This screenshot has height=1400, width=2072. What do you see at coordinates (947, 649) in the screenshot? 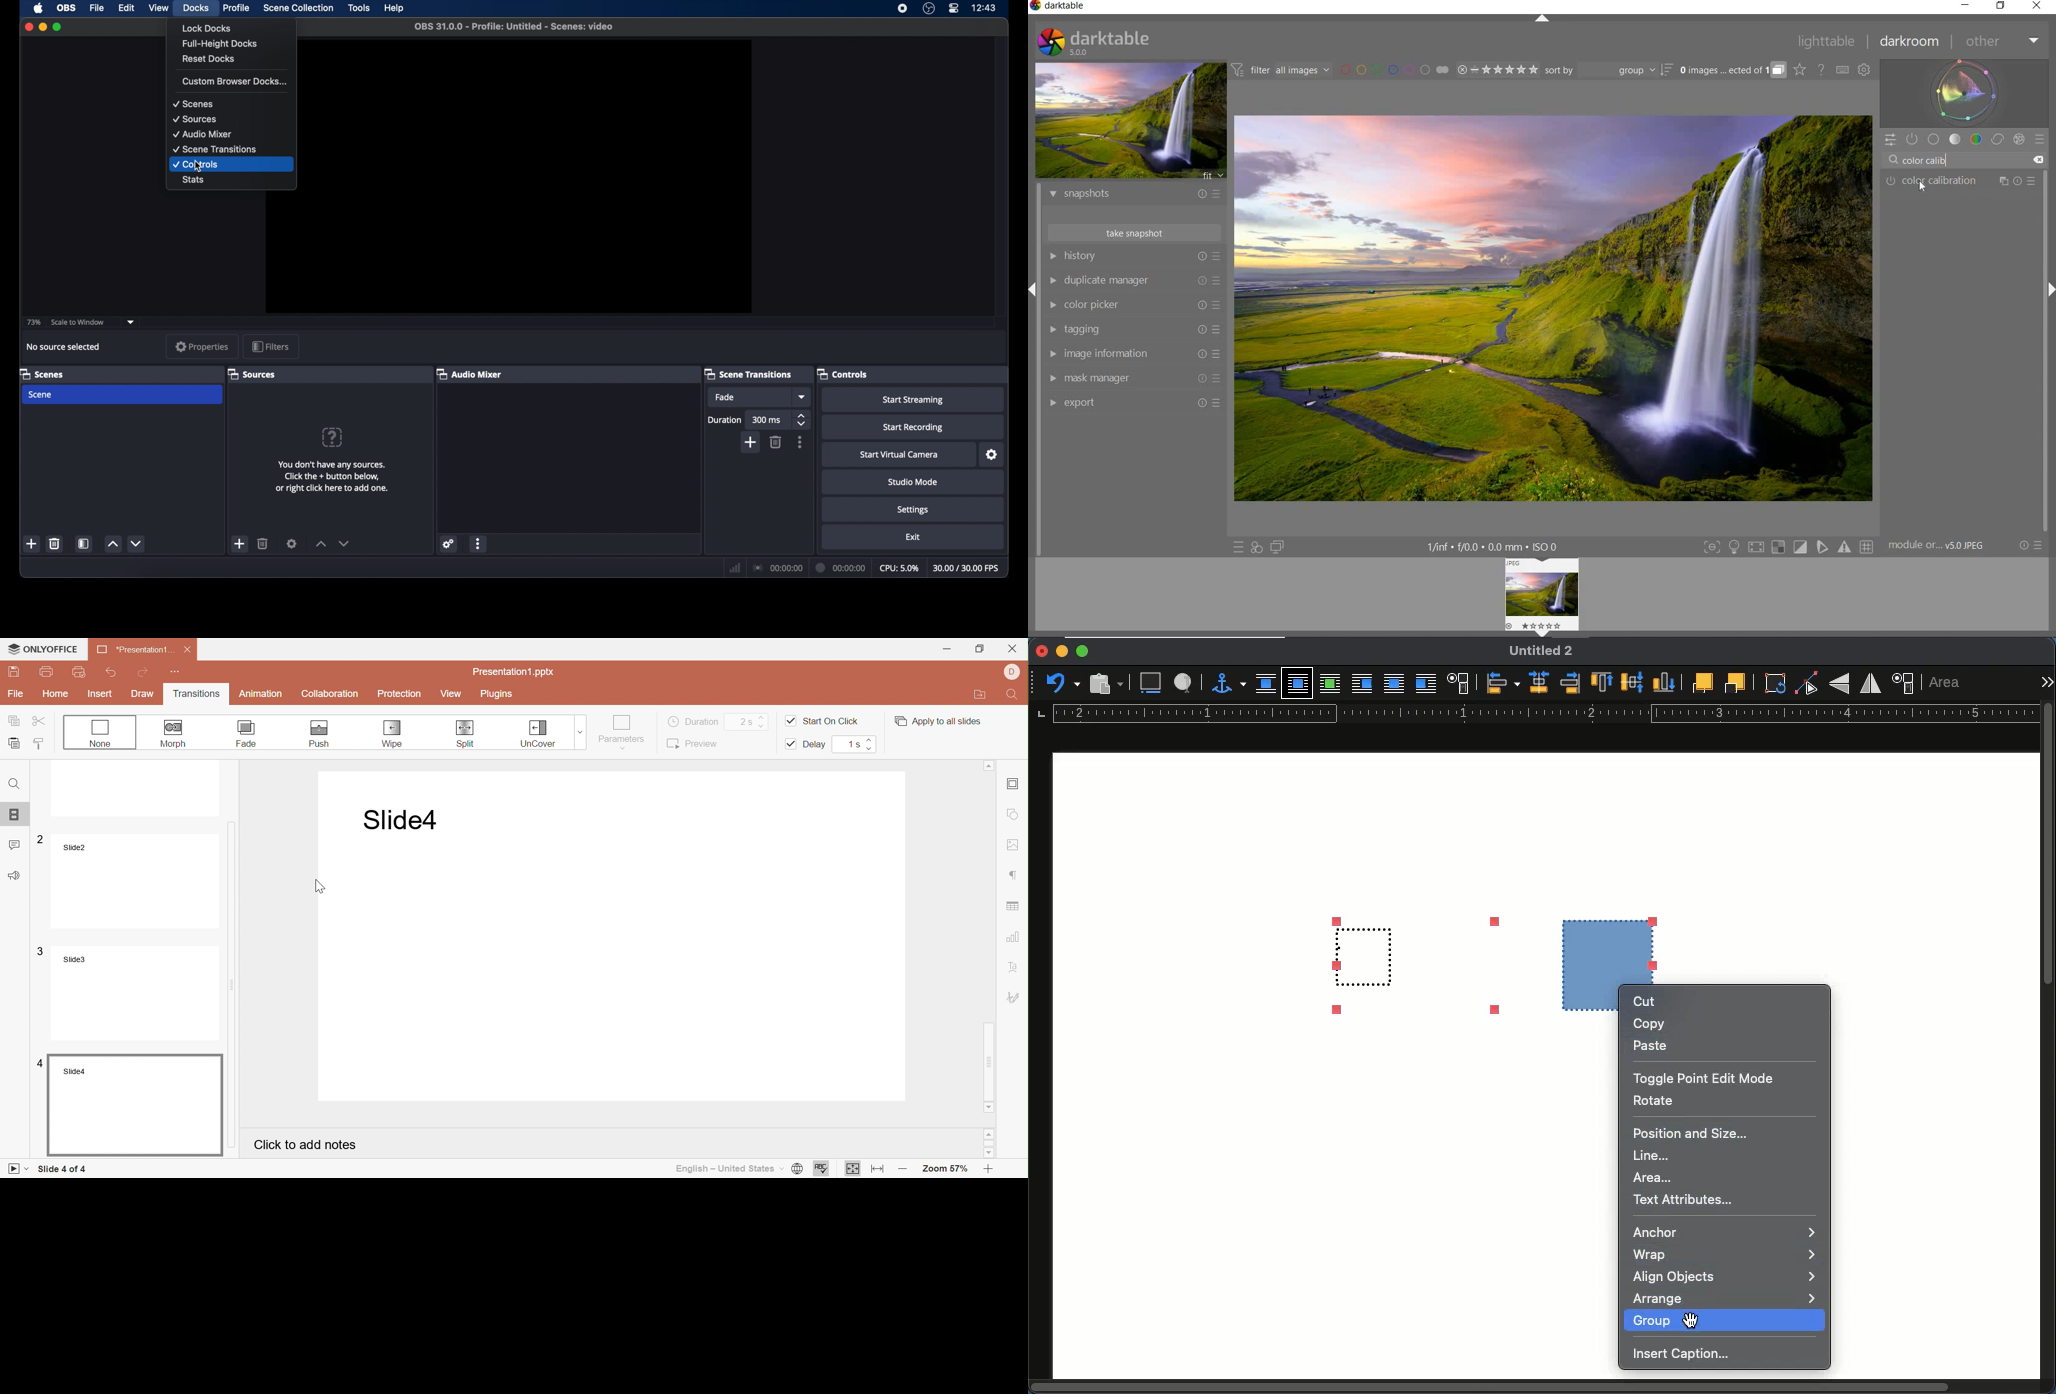
I see `Minimize` at bounding box center [947, 649].